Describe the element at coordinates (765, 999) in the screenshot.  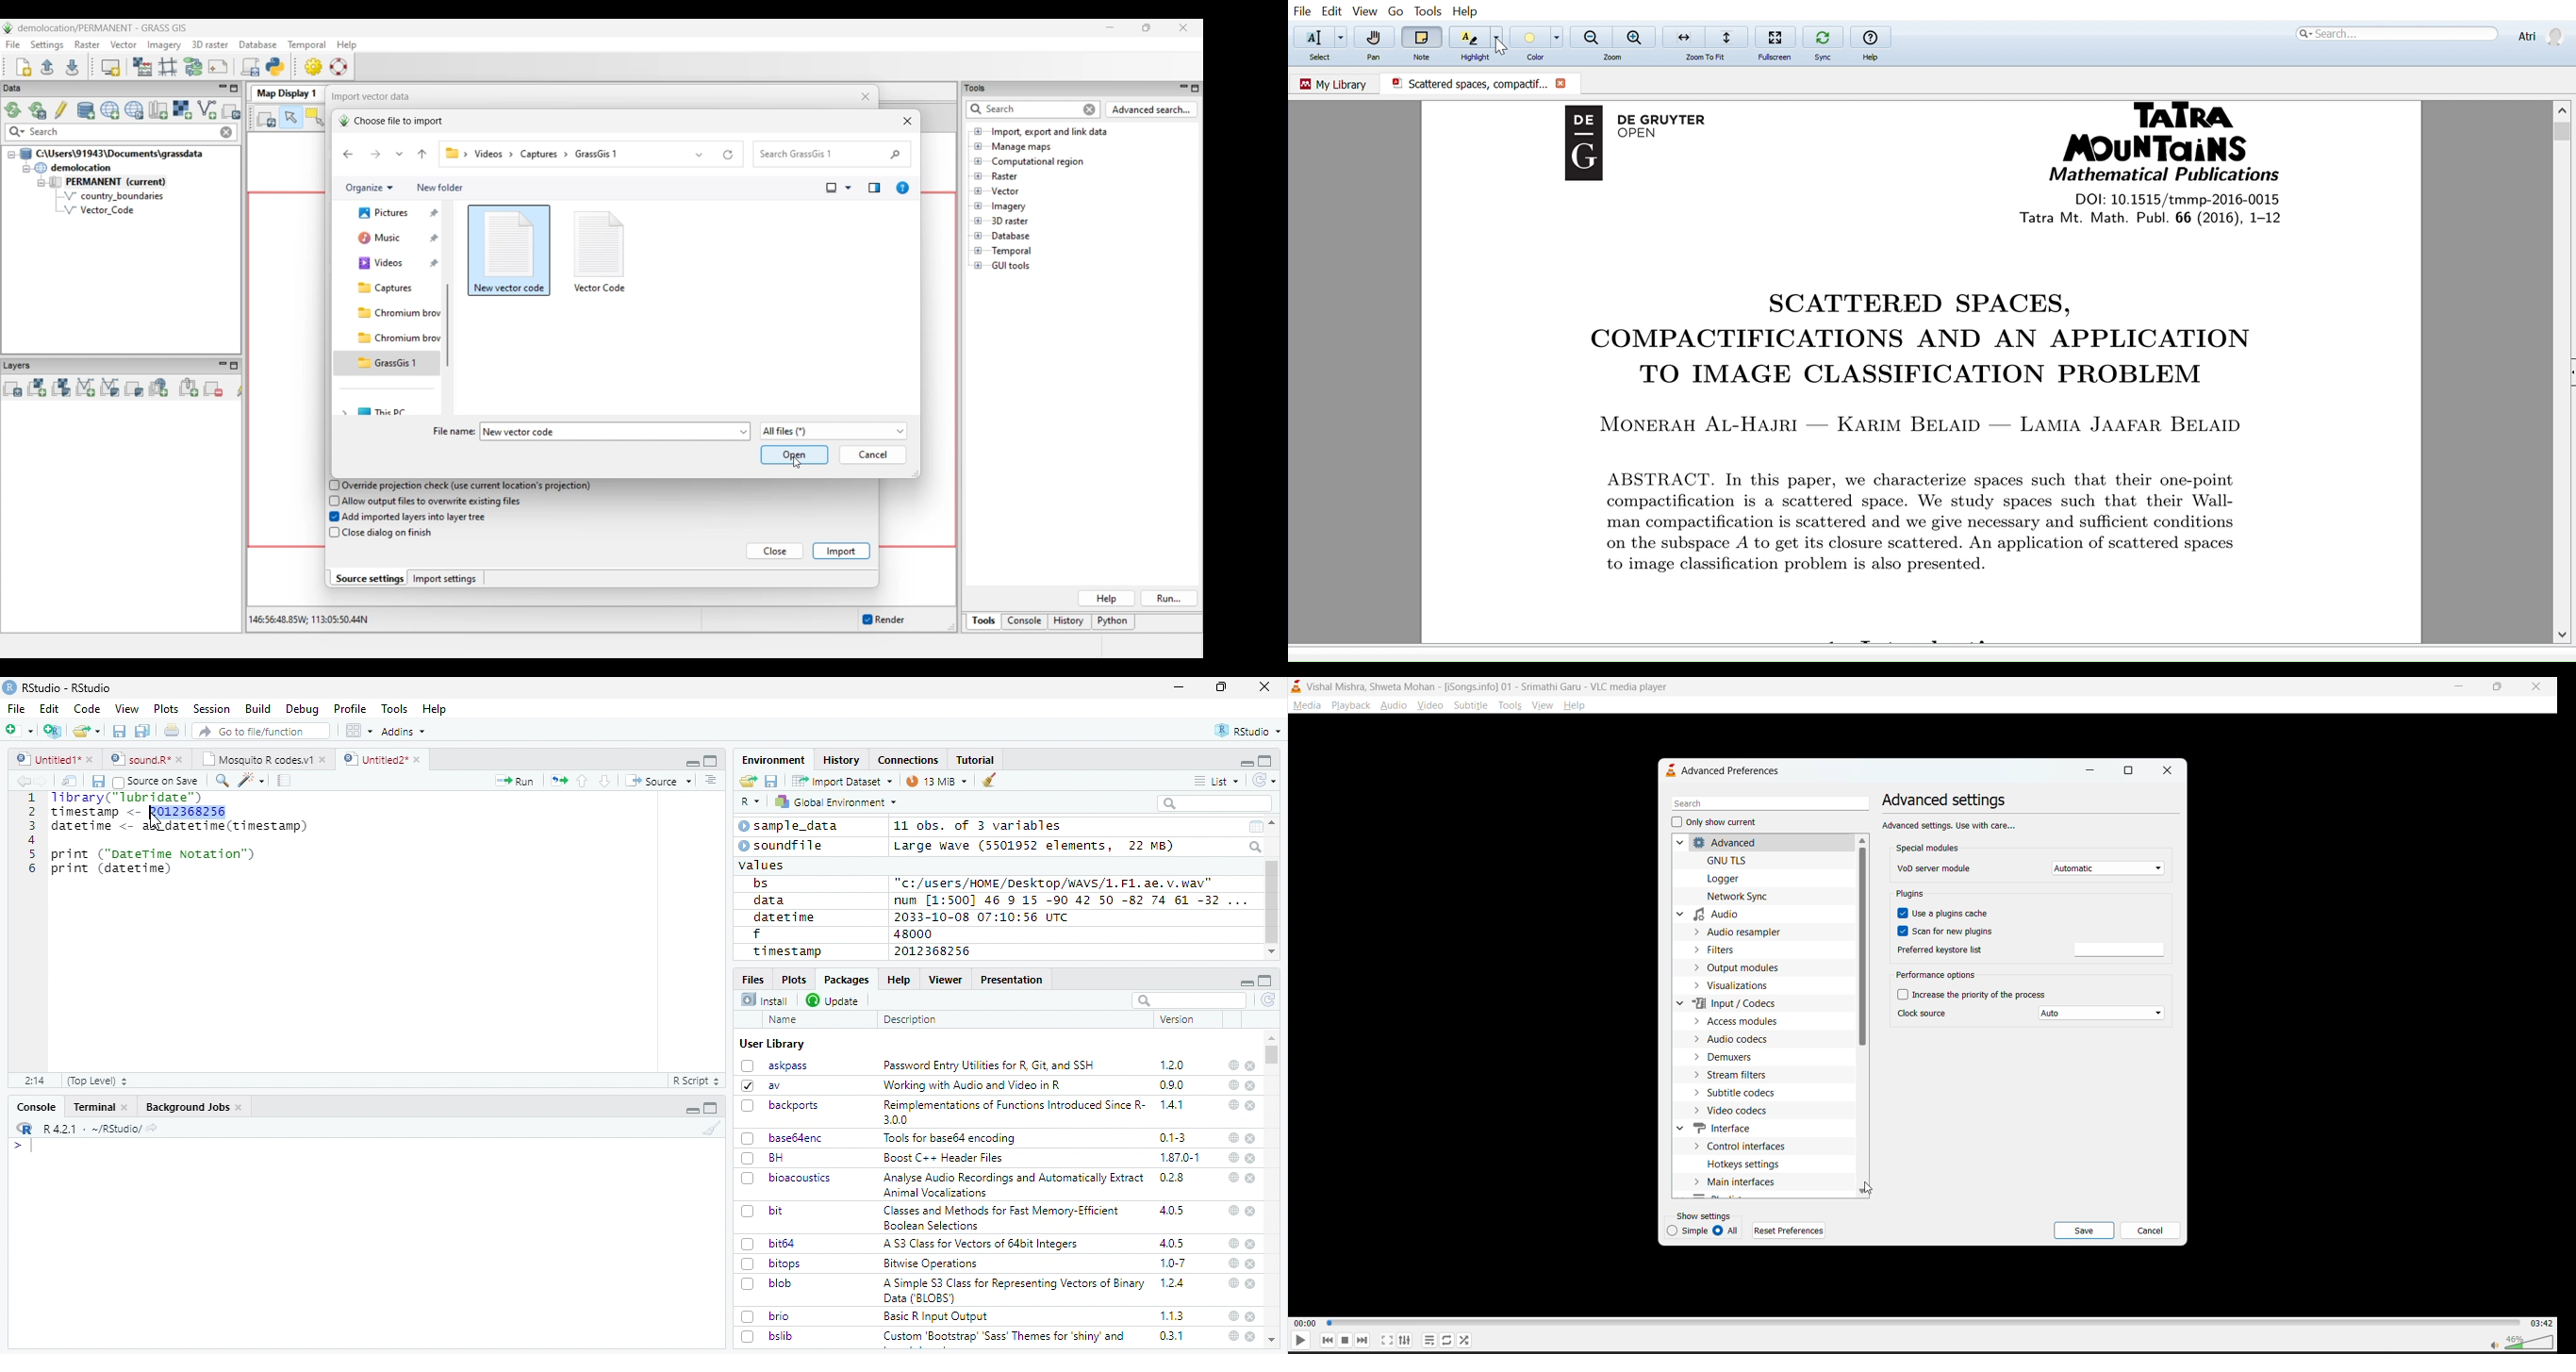
I see `Install` at that location.